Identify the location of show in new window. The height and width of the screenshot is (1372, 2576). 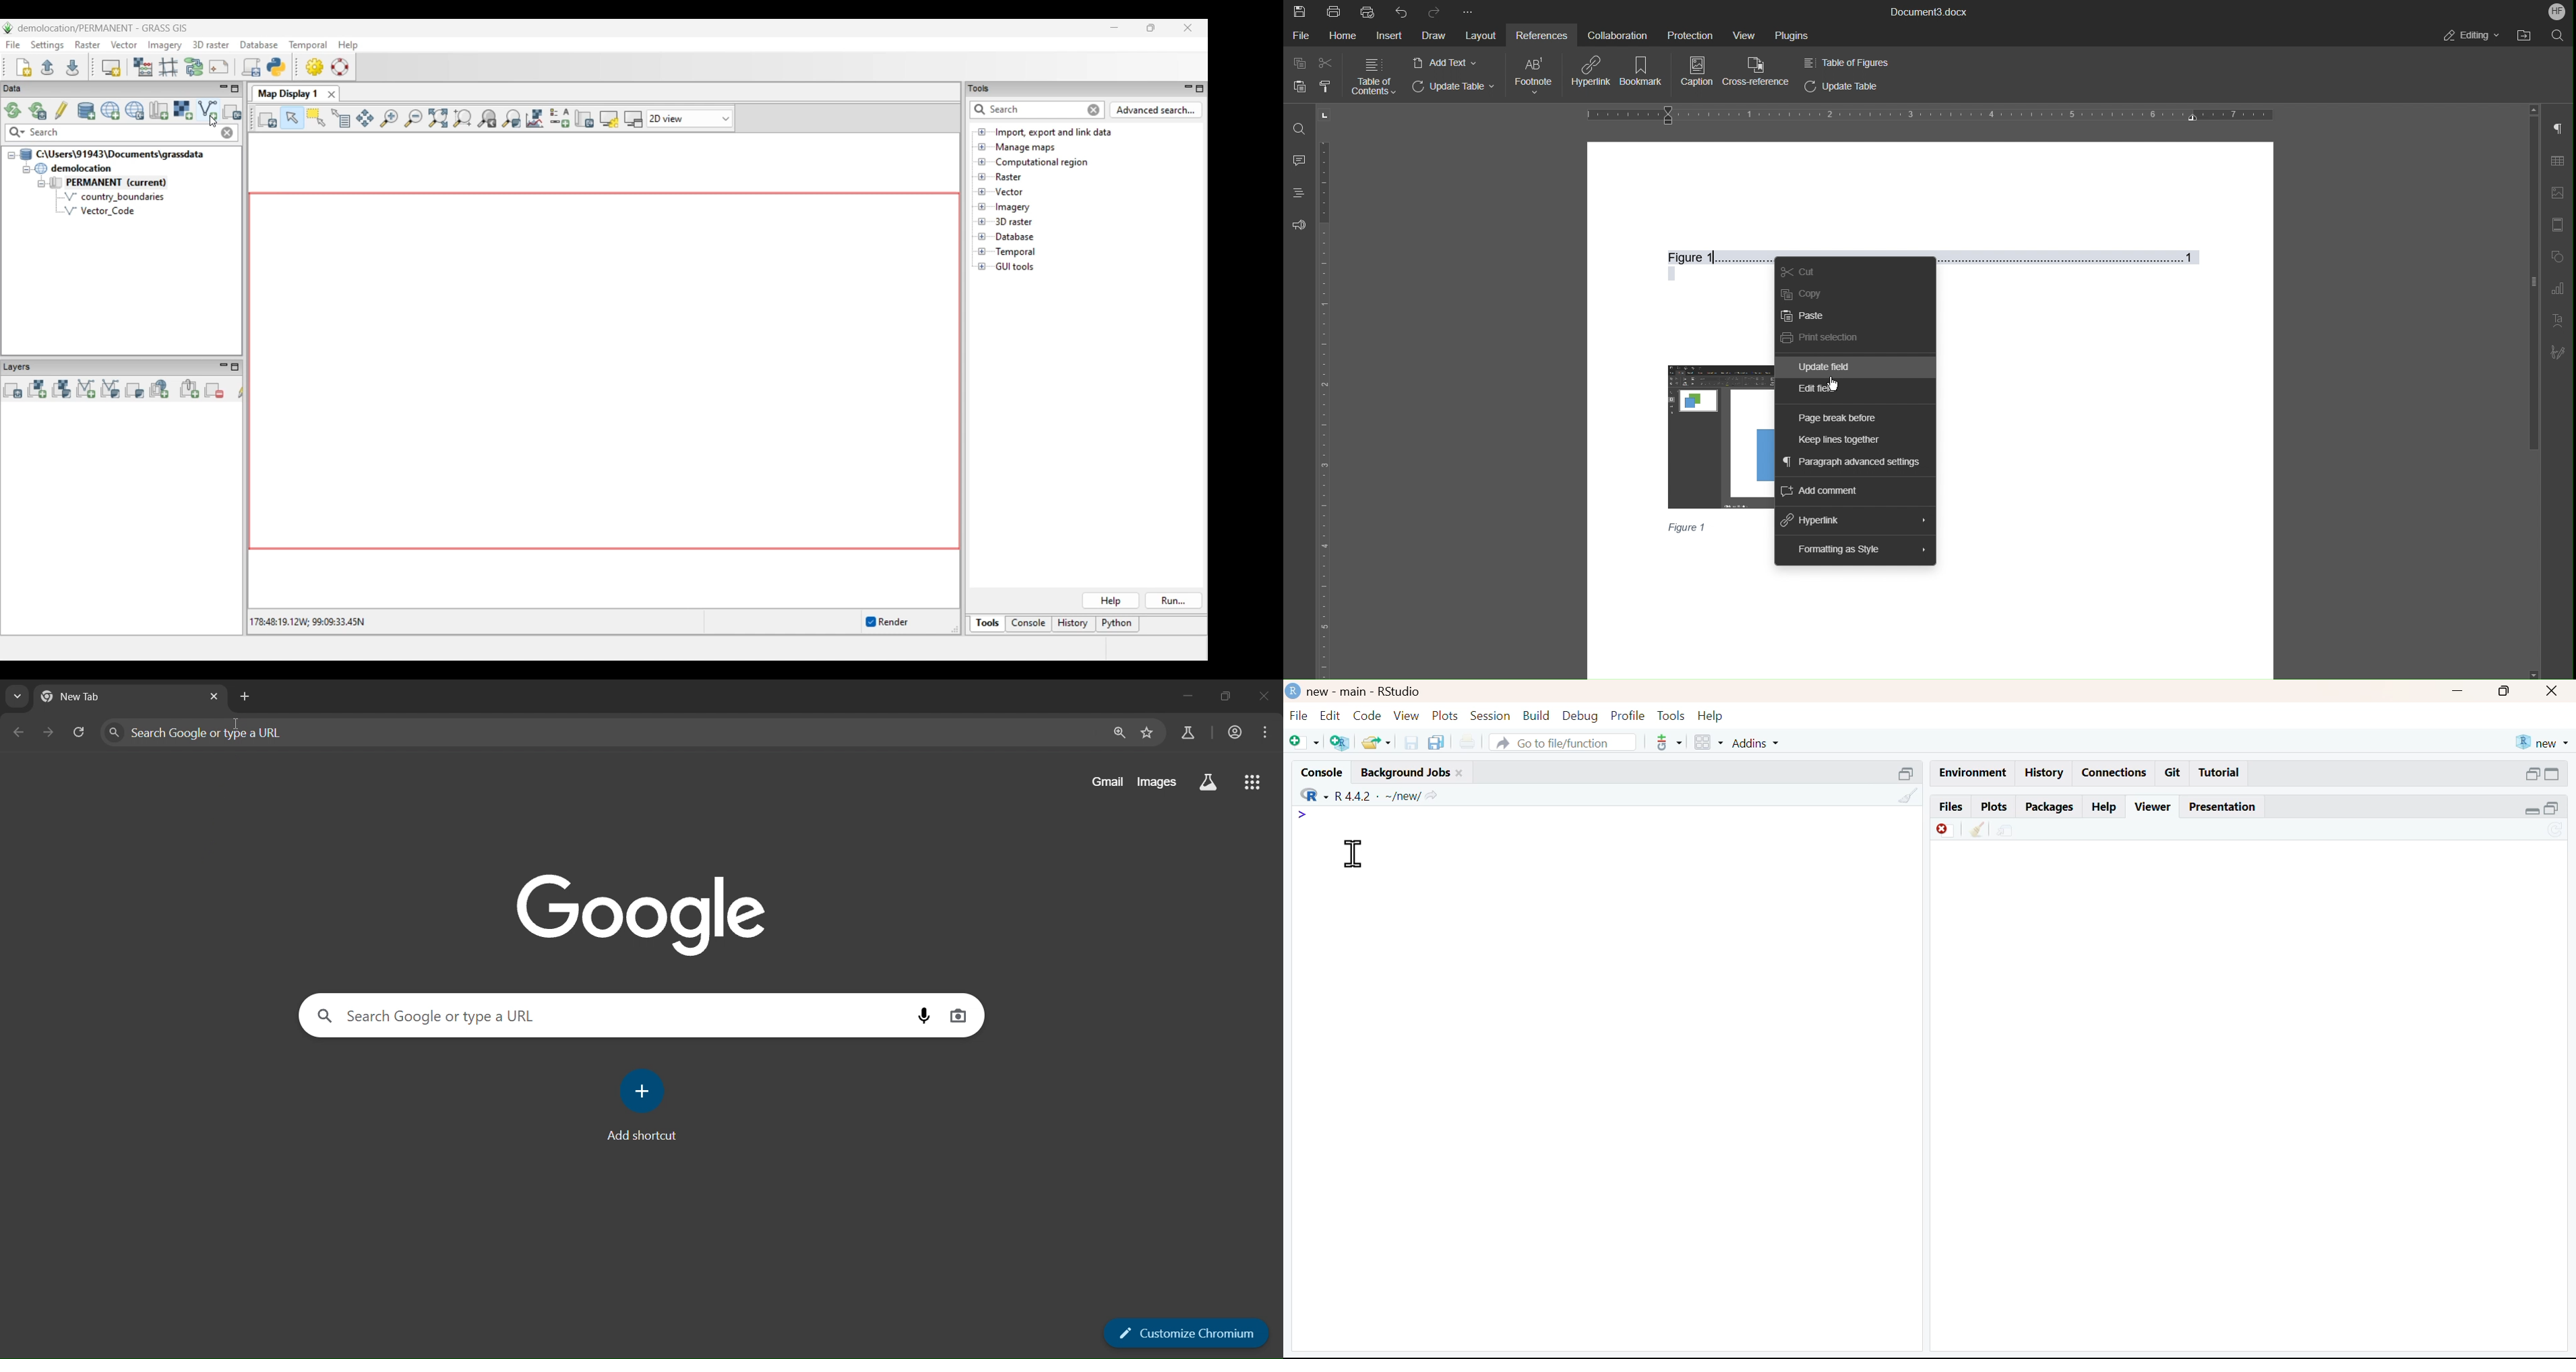
(2003, 831).